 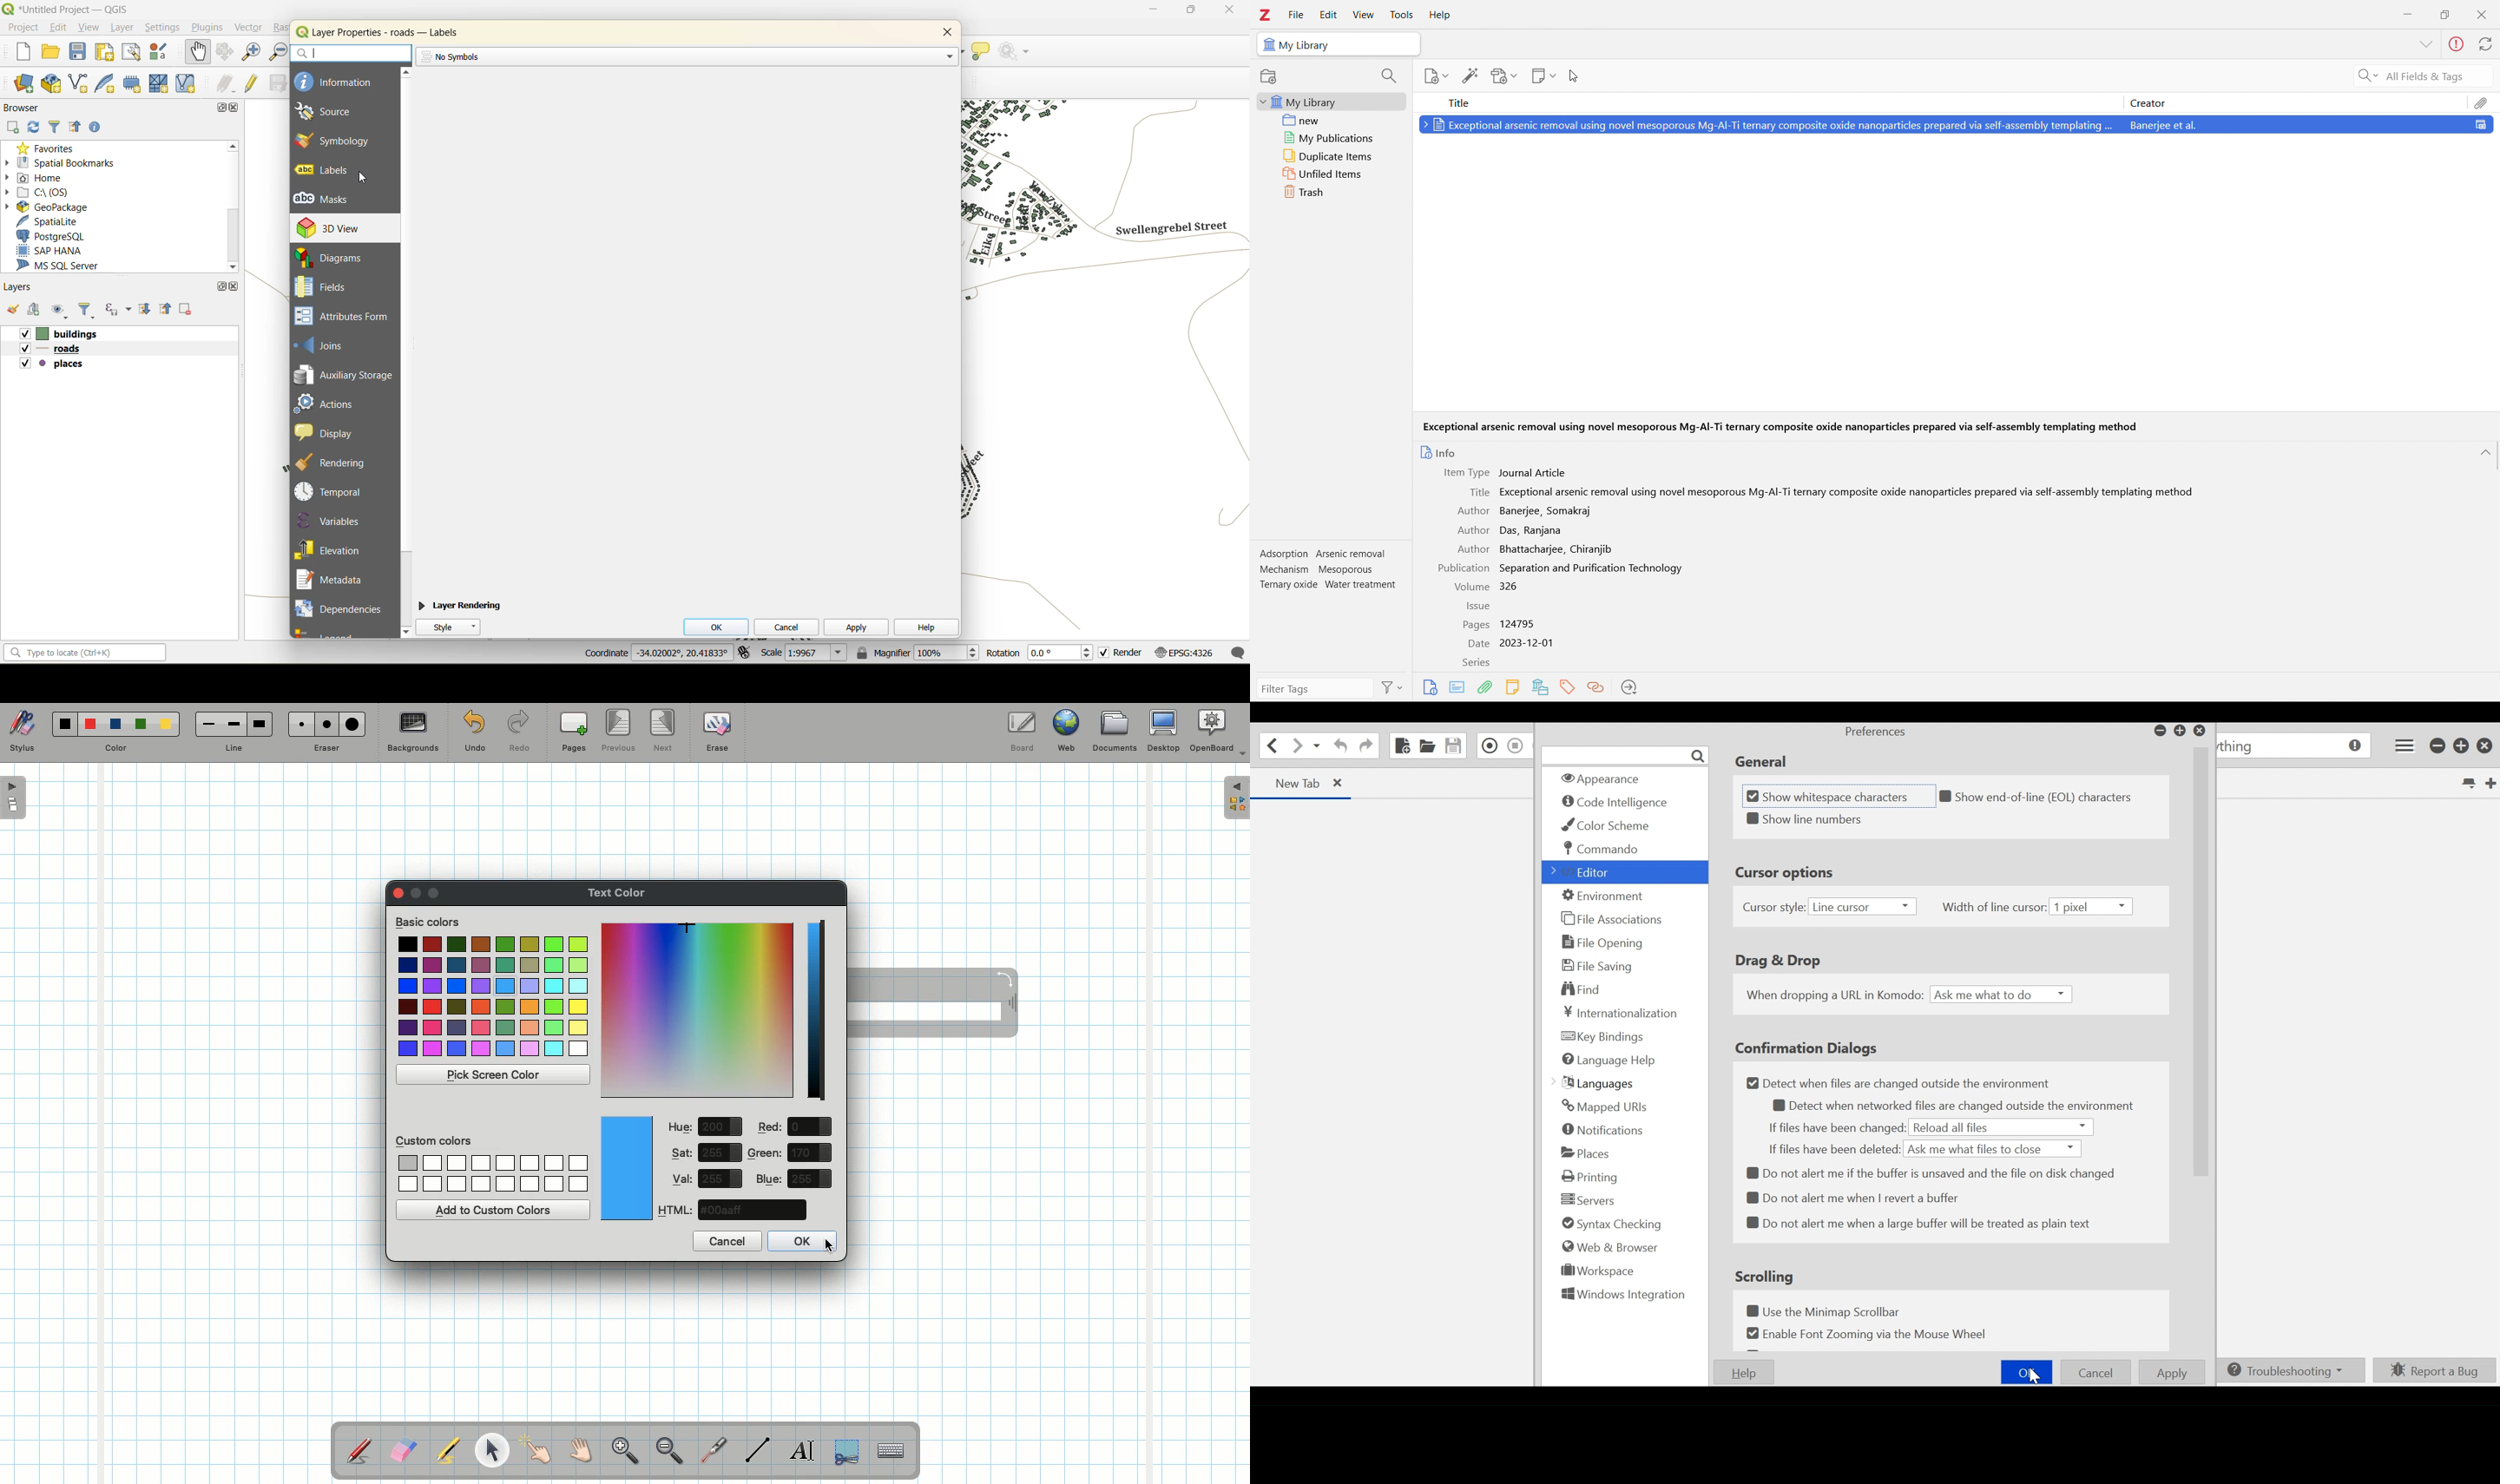 I want to click on Desktop, so click(x=1166, y=731).